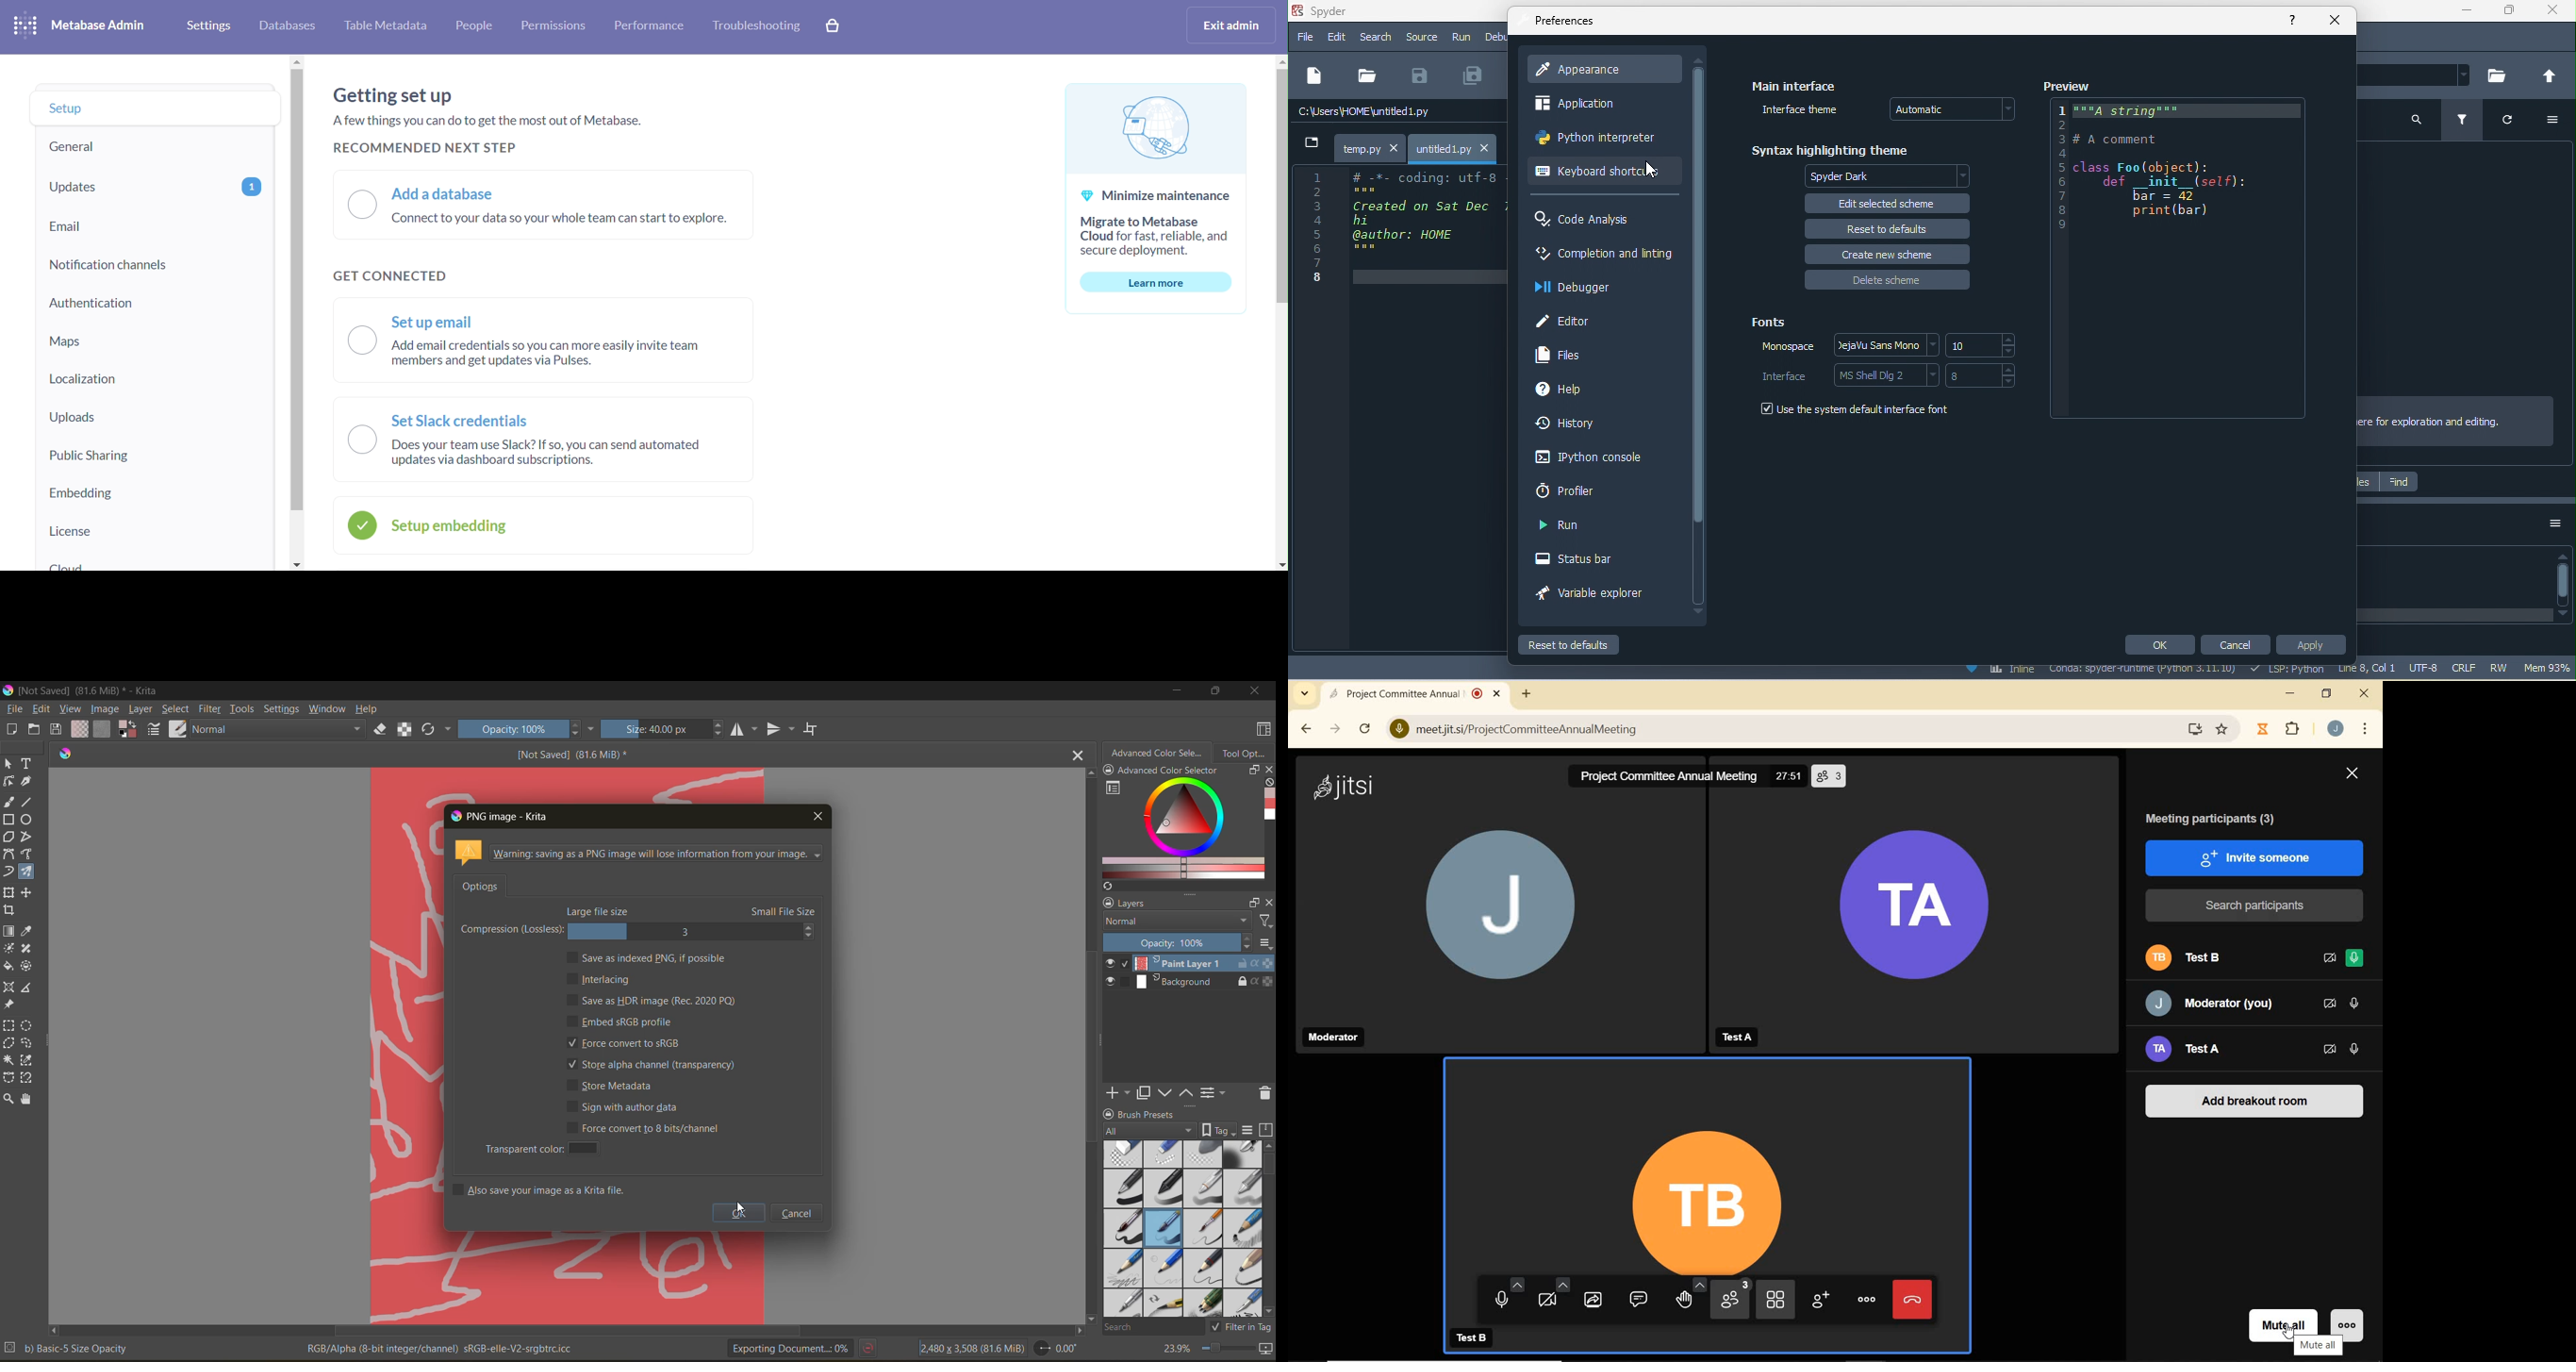 The width and height of the screenshot is (2576, 1372). What do you see at coordinates (1348, 12) in the screenshot?
I see `titled` at bounding box center [1348, 12].